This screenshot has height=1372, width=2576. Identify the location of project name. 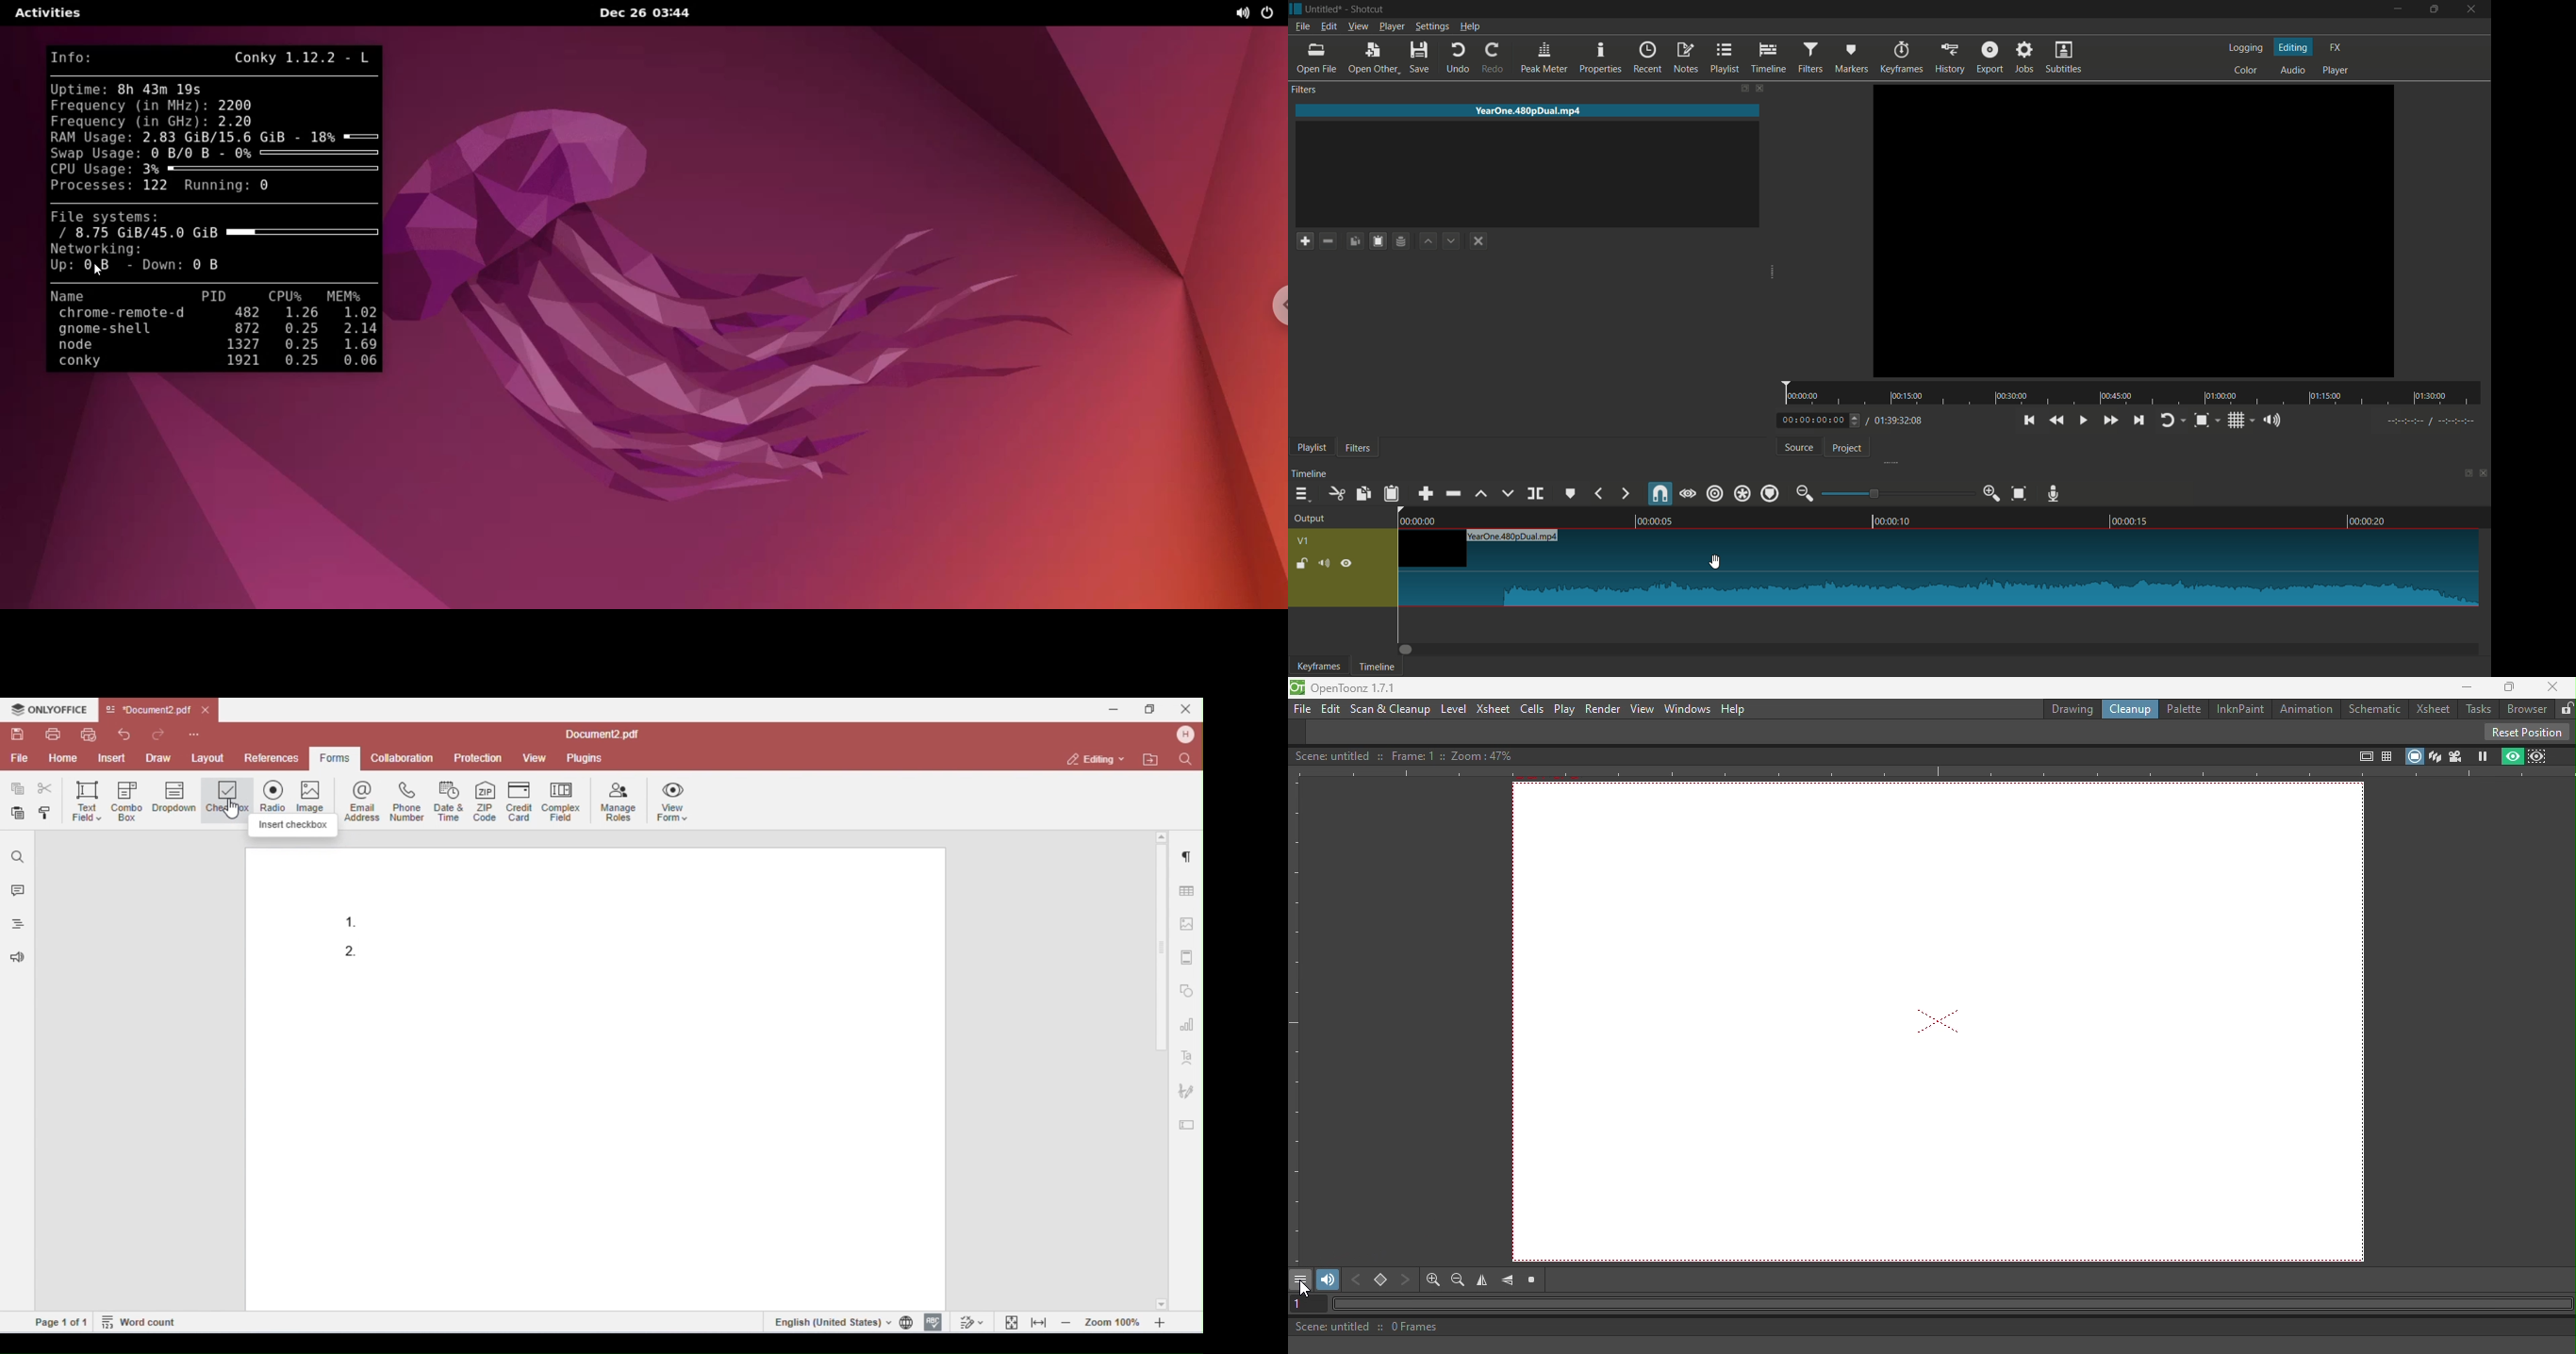
(1324, 9).